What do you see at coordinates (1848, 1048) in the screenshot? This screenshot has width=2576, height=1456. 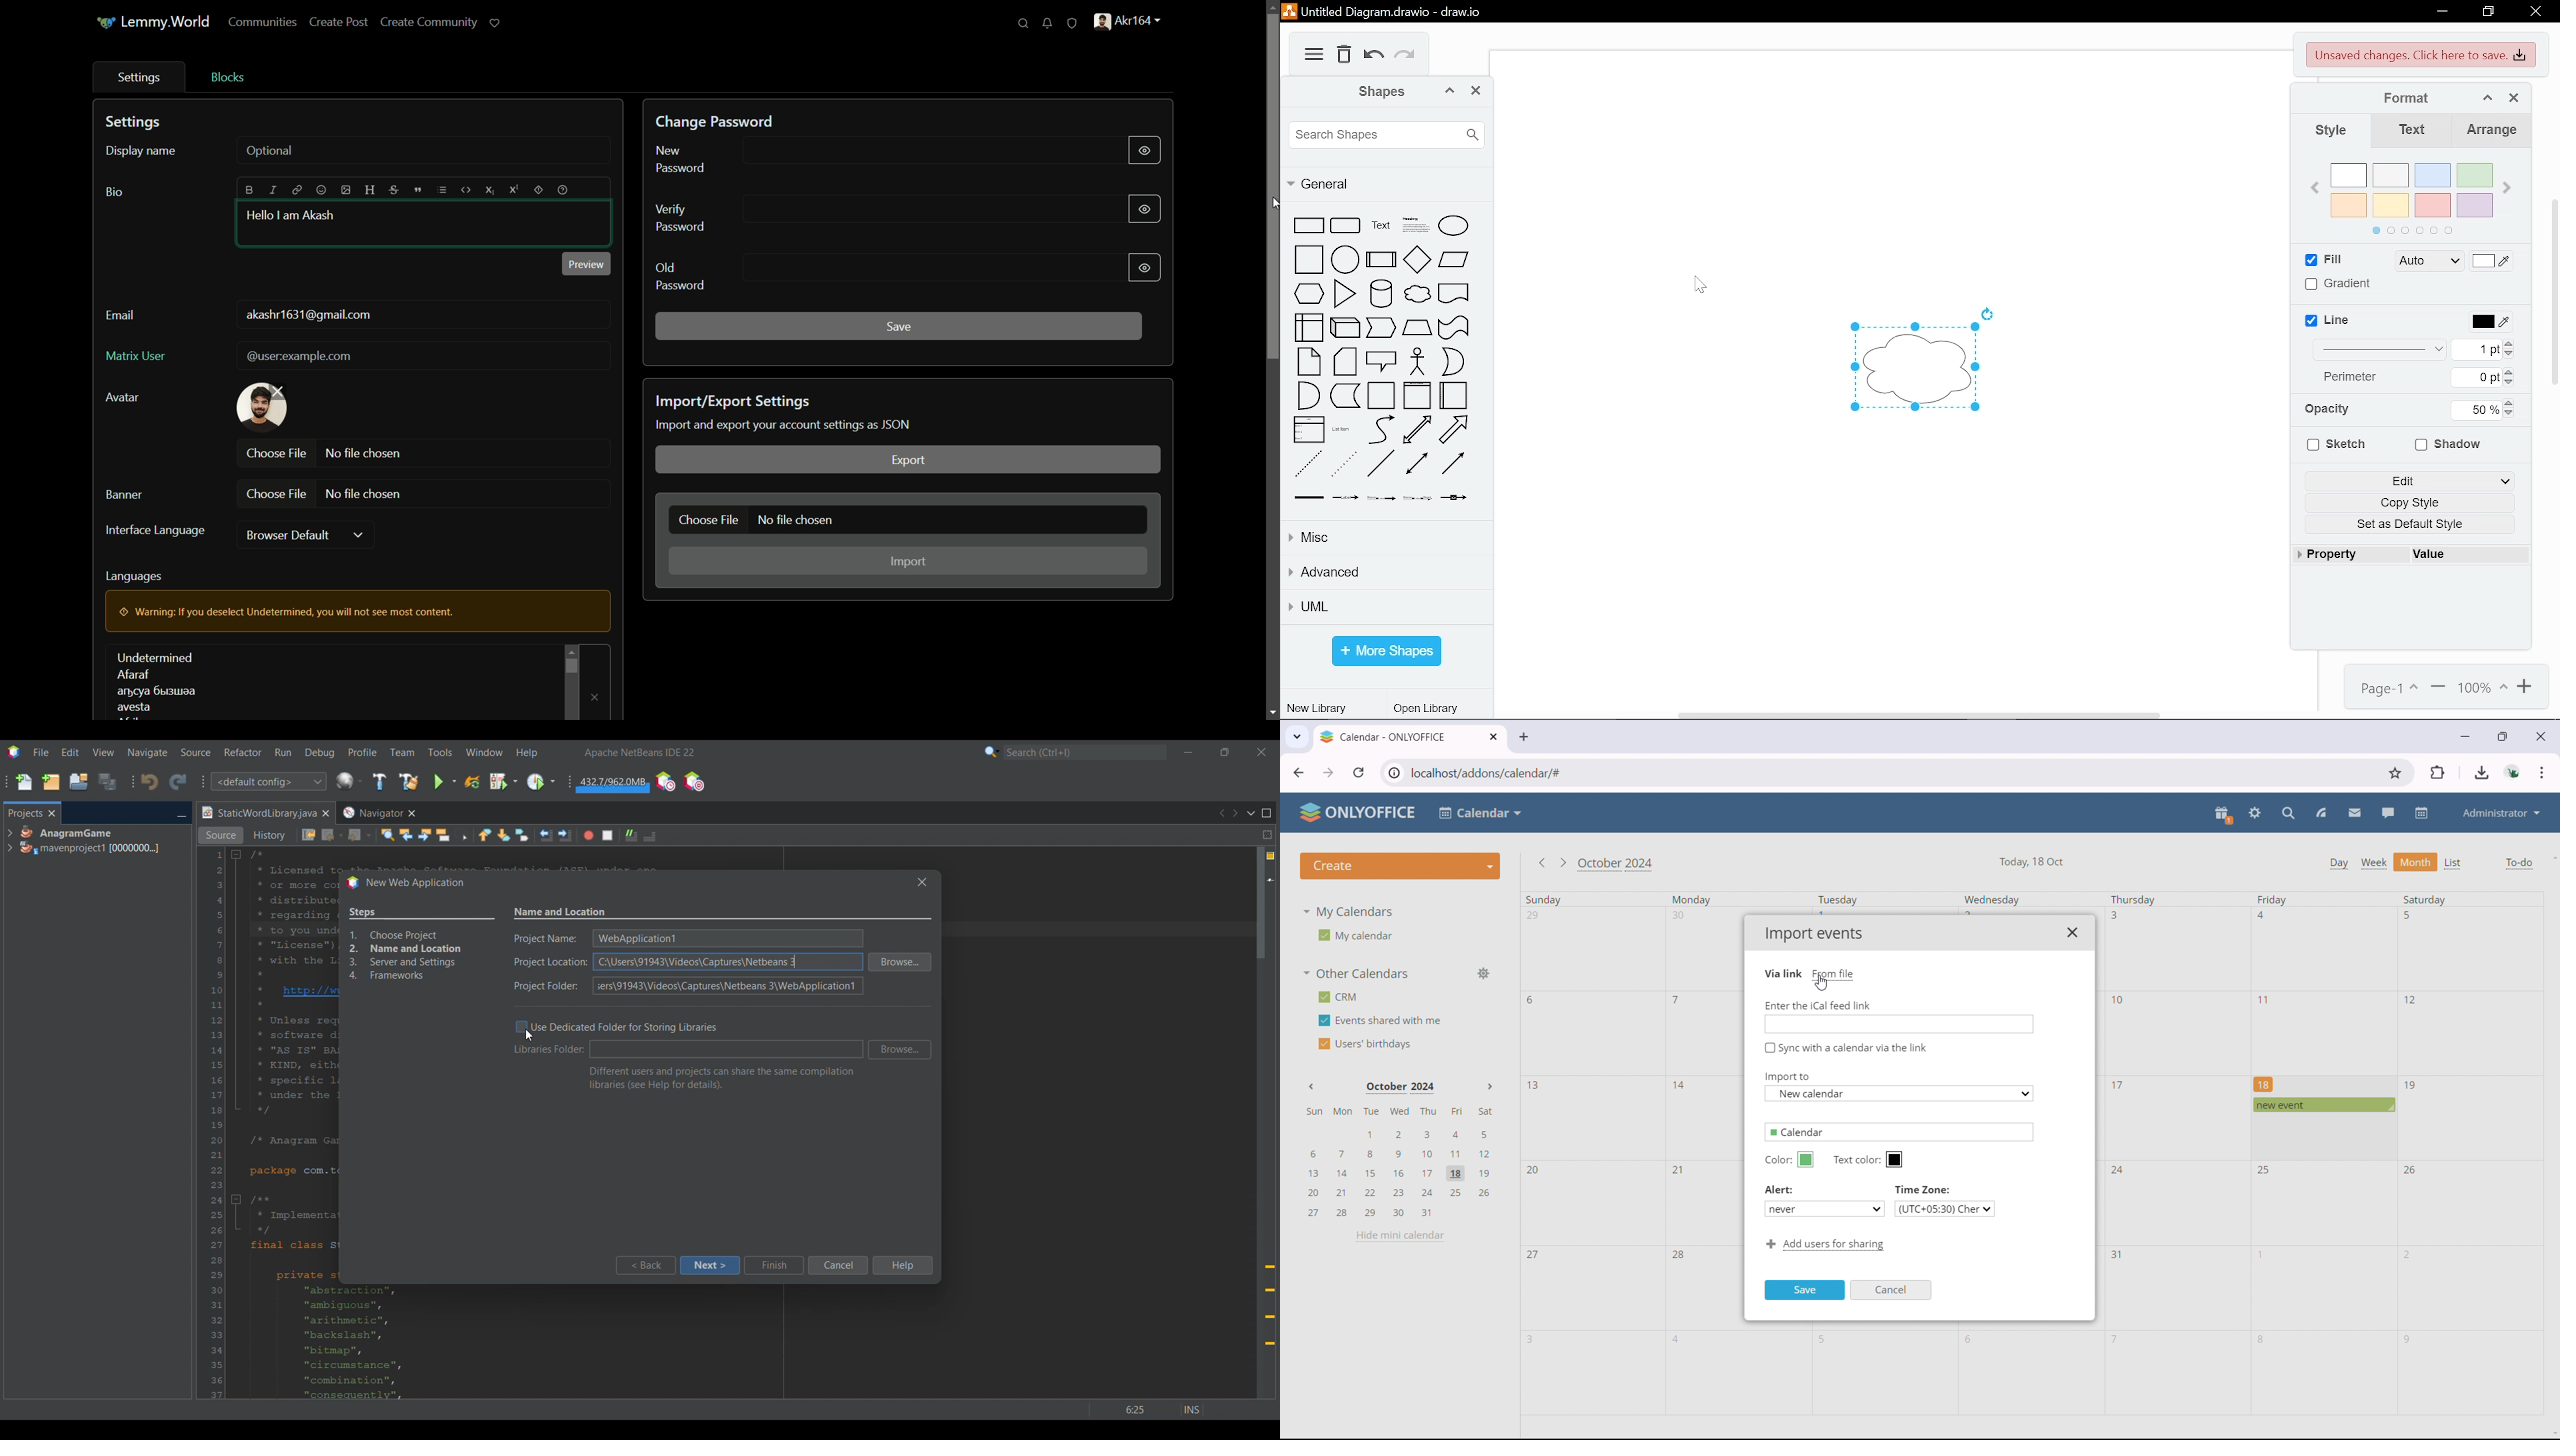 I see `Sync with a calendar via the link` at bounding box center [1848, 1048].